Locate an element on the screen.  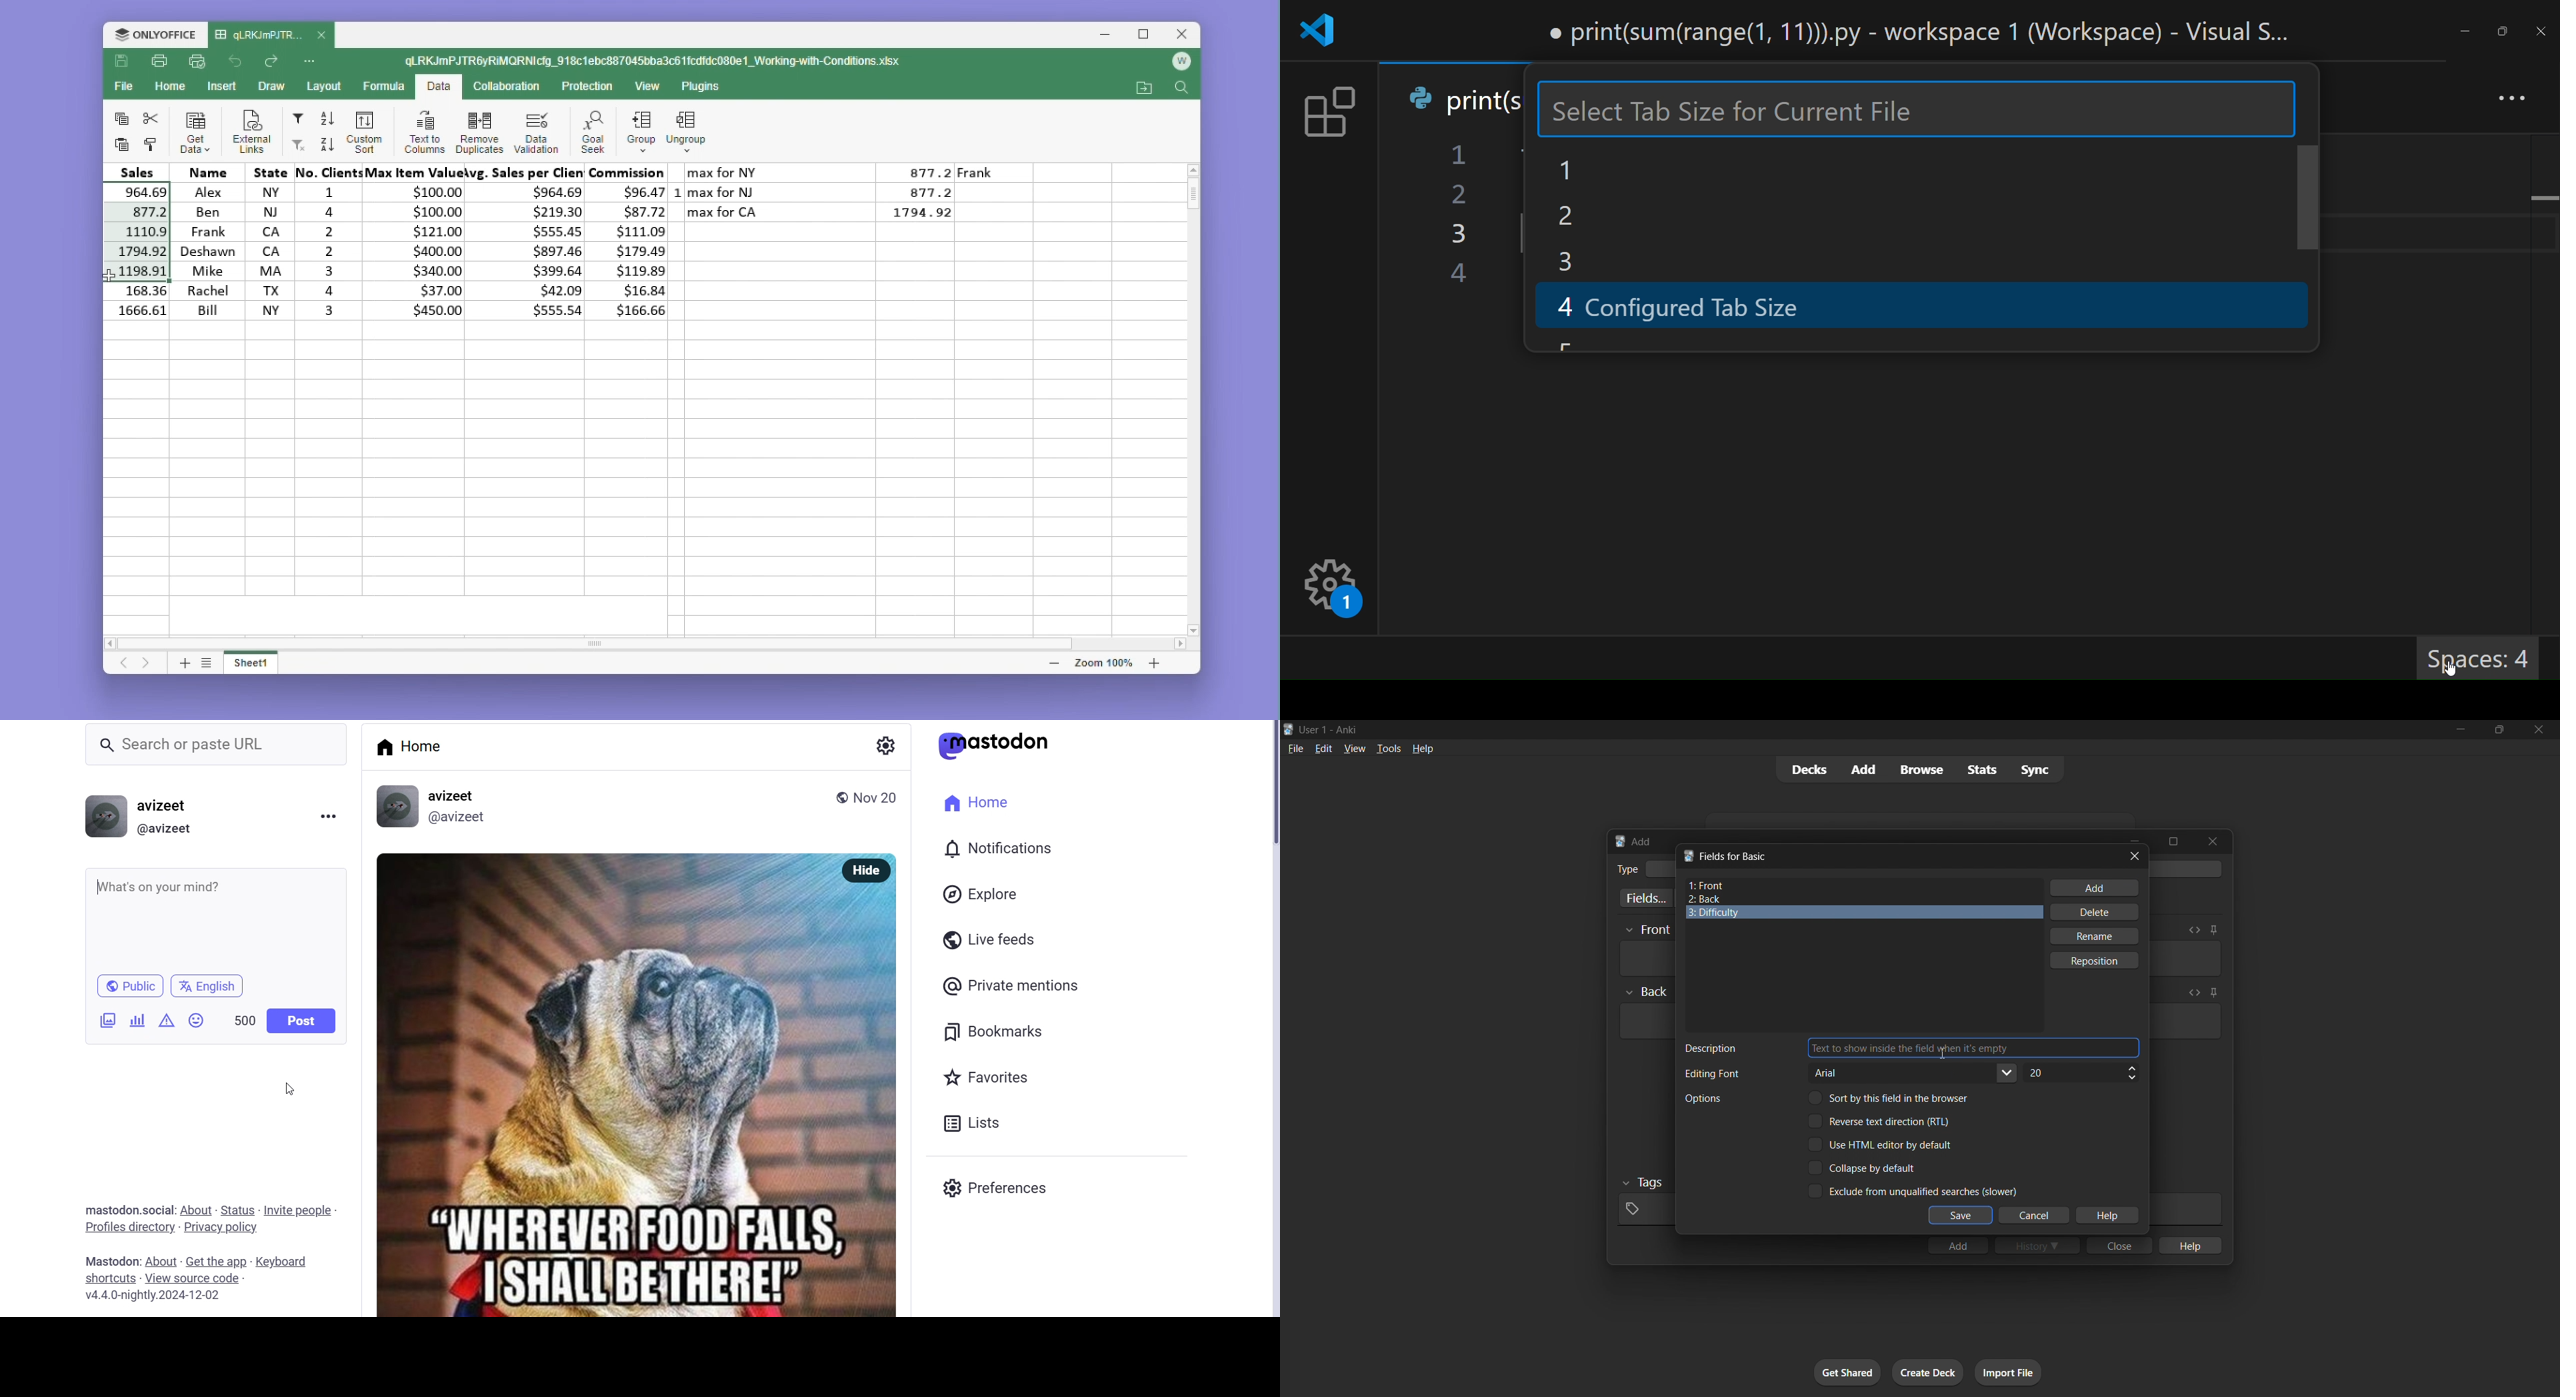
text is located at coordinates (103, 1261).